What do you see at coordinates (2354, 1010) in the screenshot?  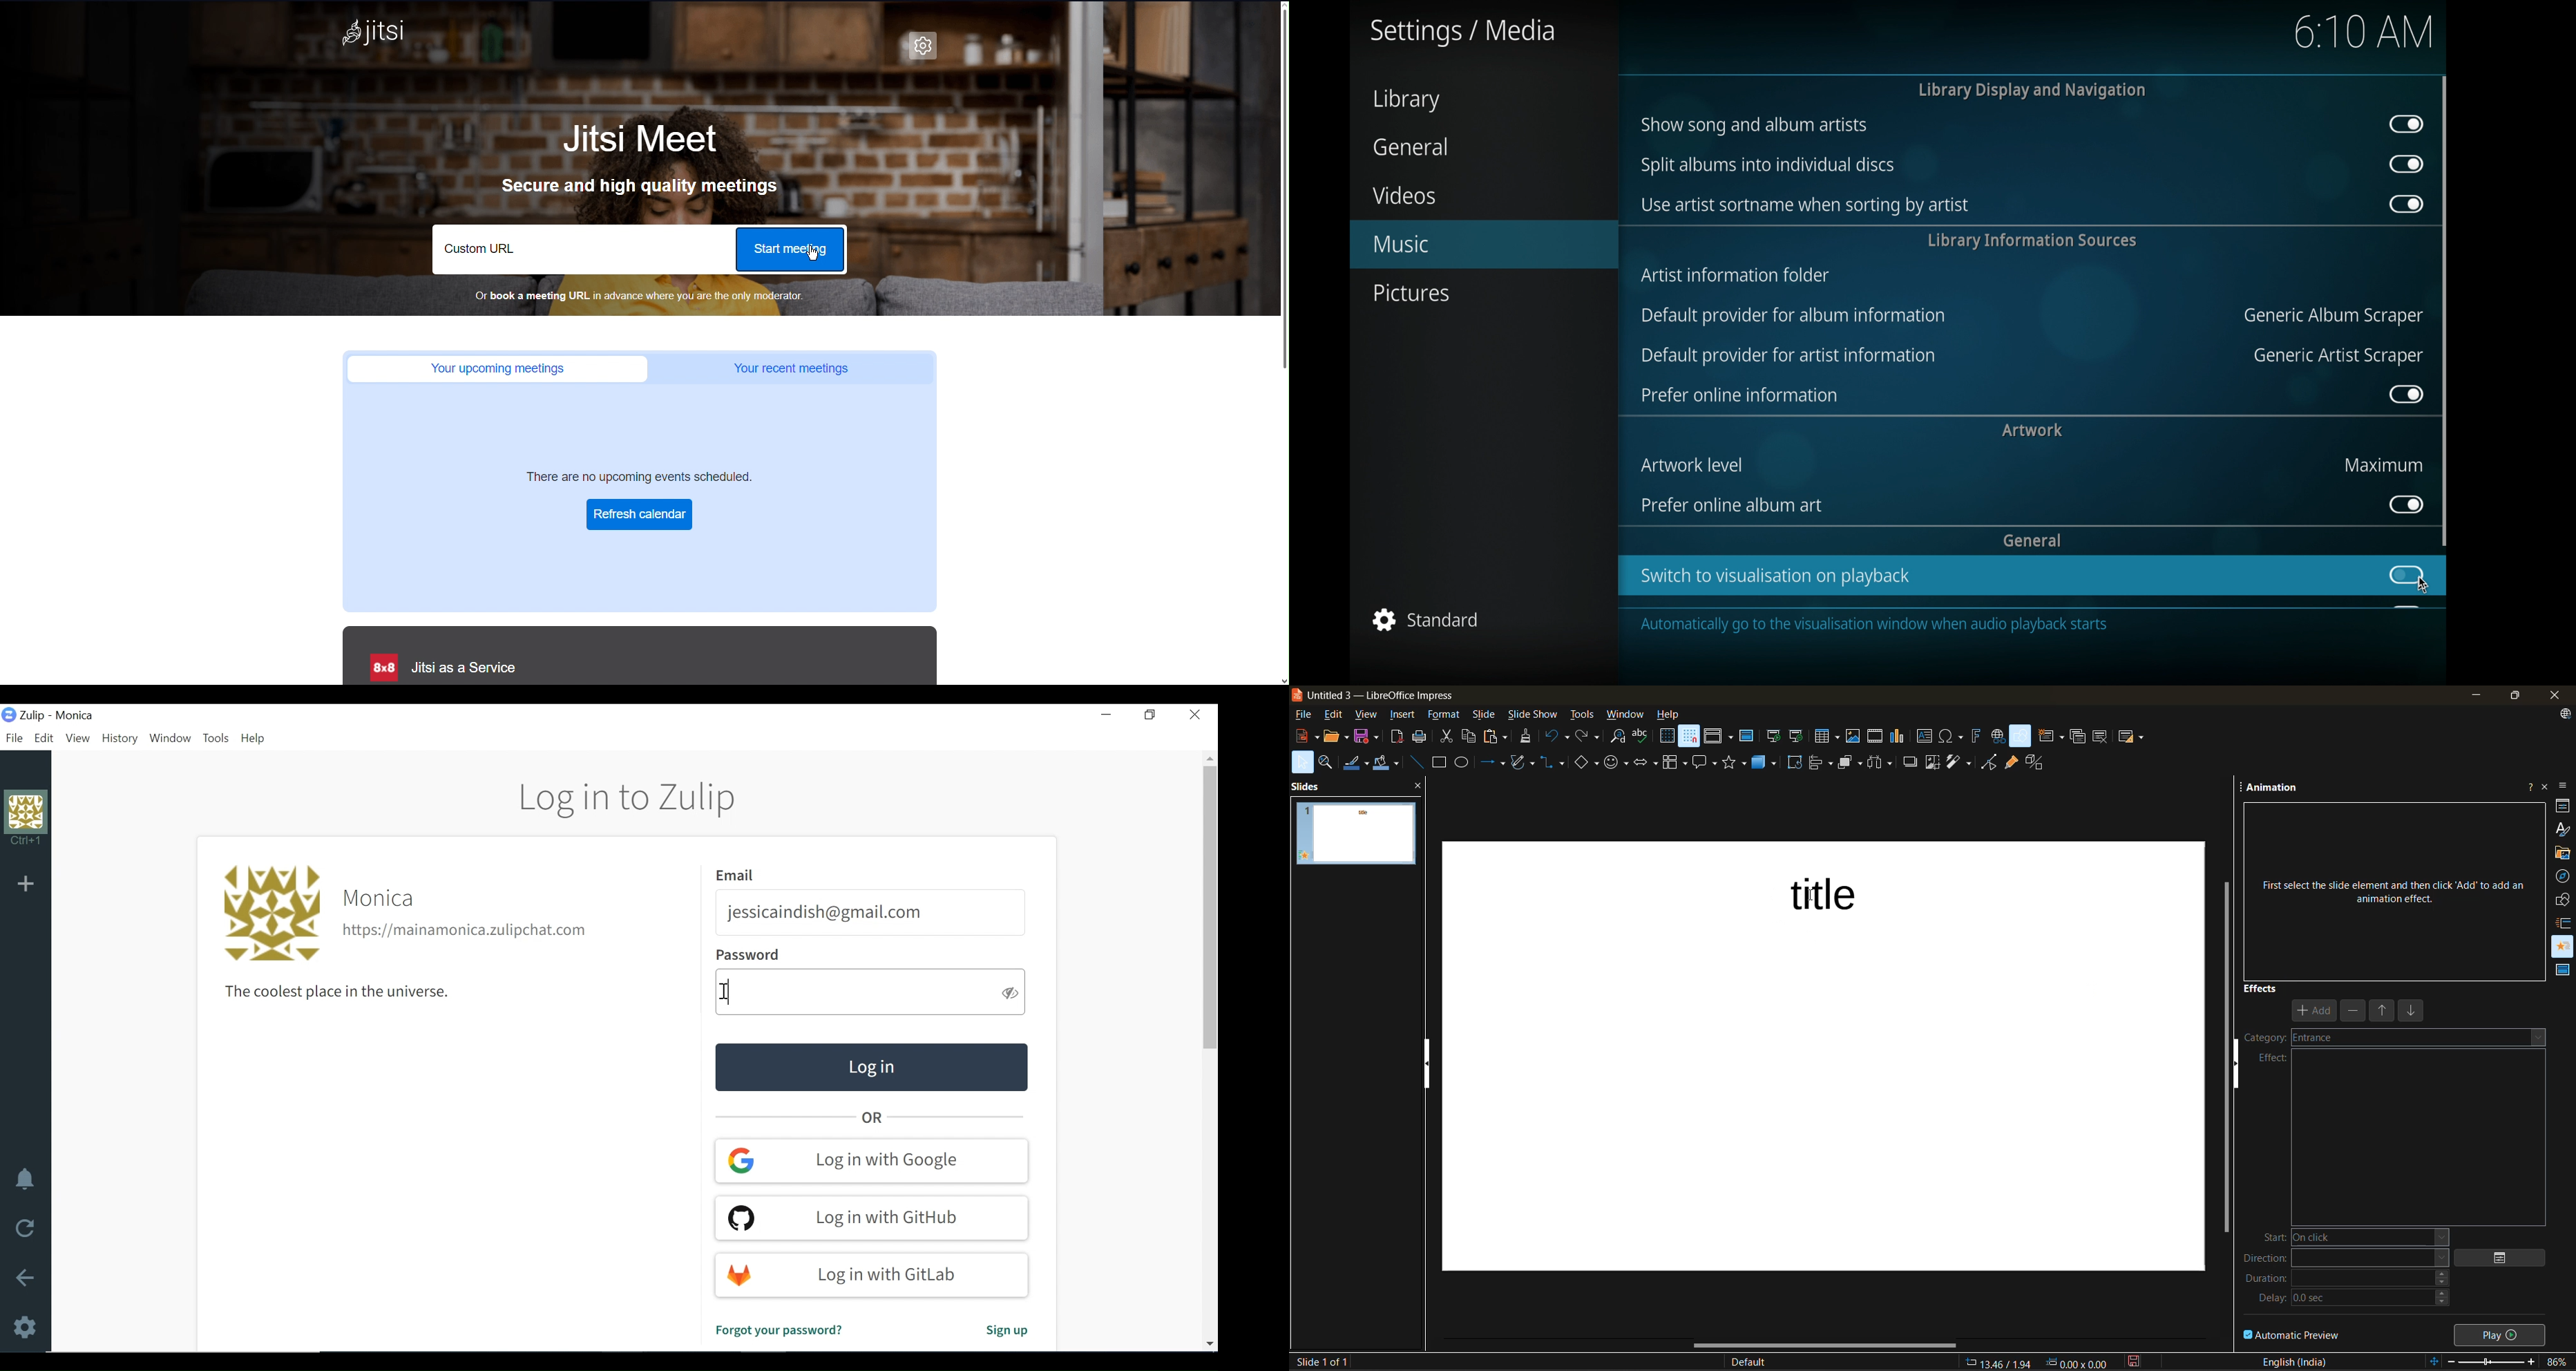 I see `remove effect` at bounding box center [2354, 1010].